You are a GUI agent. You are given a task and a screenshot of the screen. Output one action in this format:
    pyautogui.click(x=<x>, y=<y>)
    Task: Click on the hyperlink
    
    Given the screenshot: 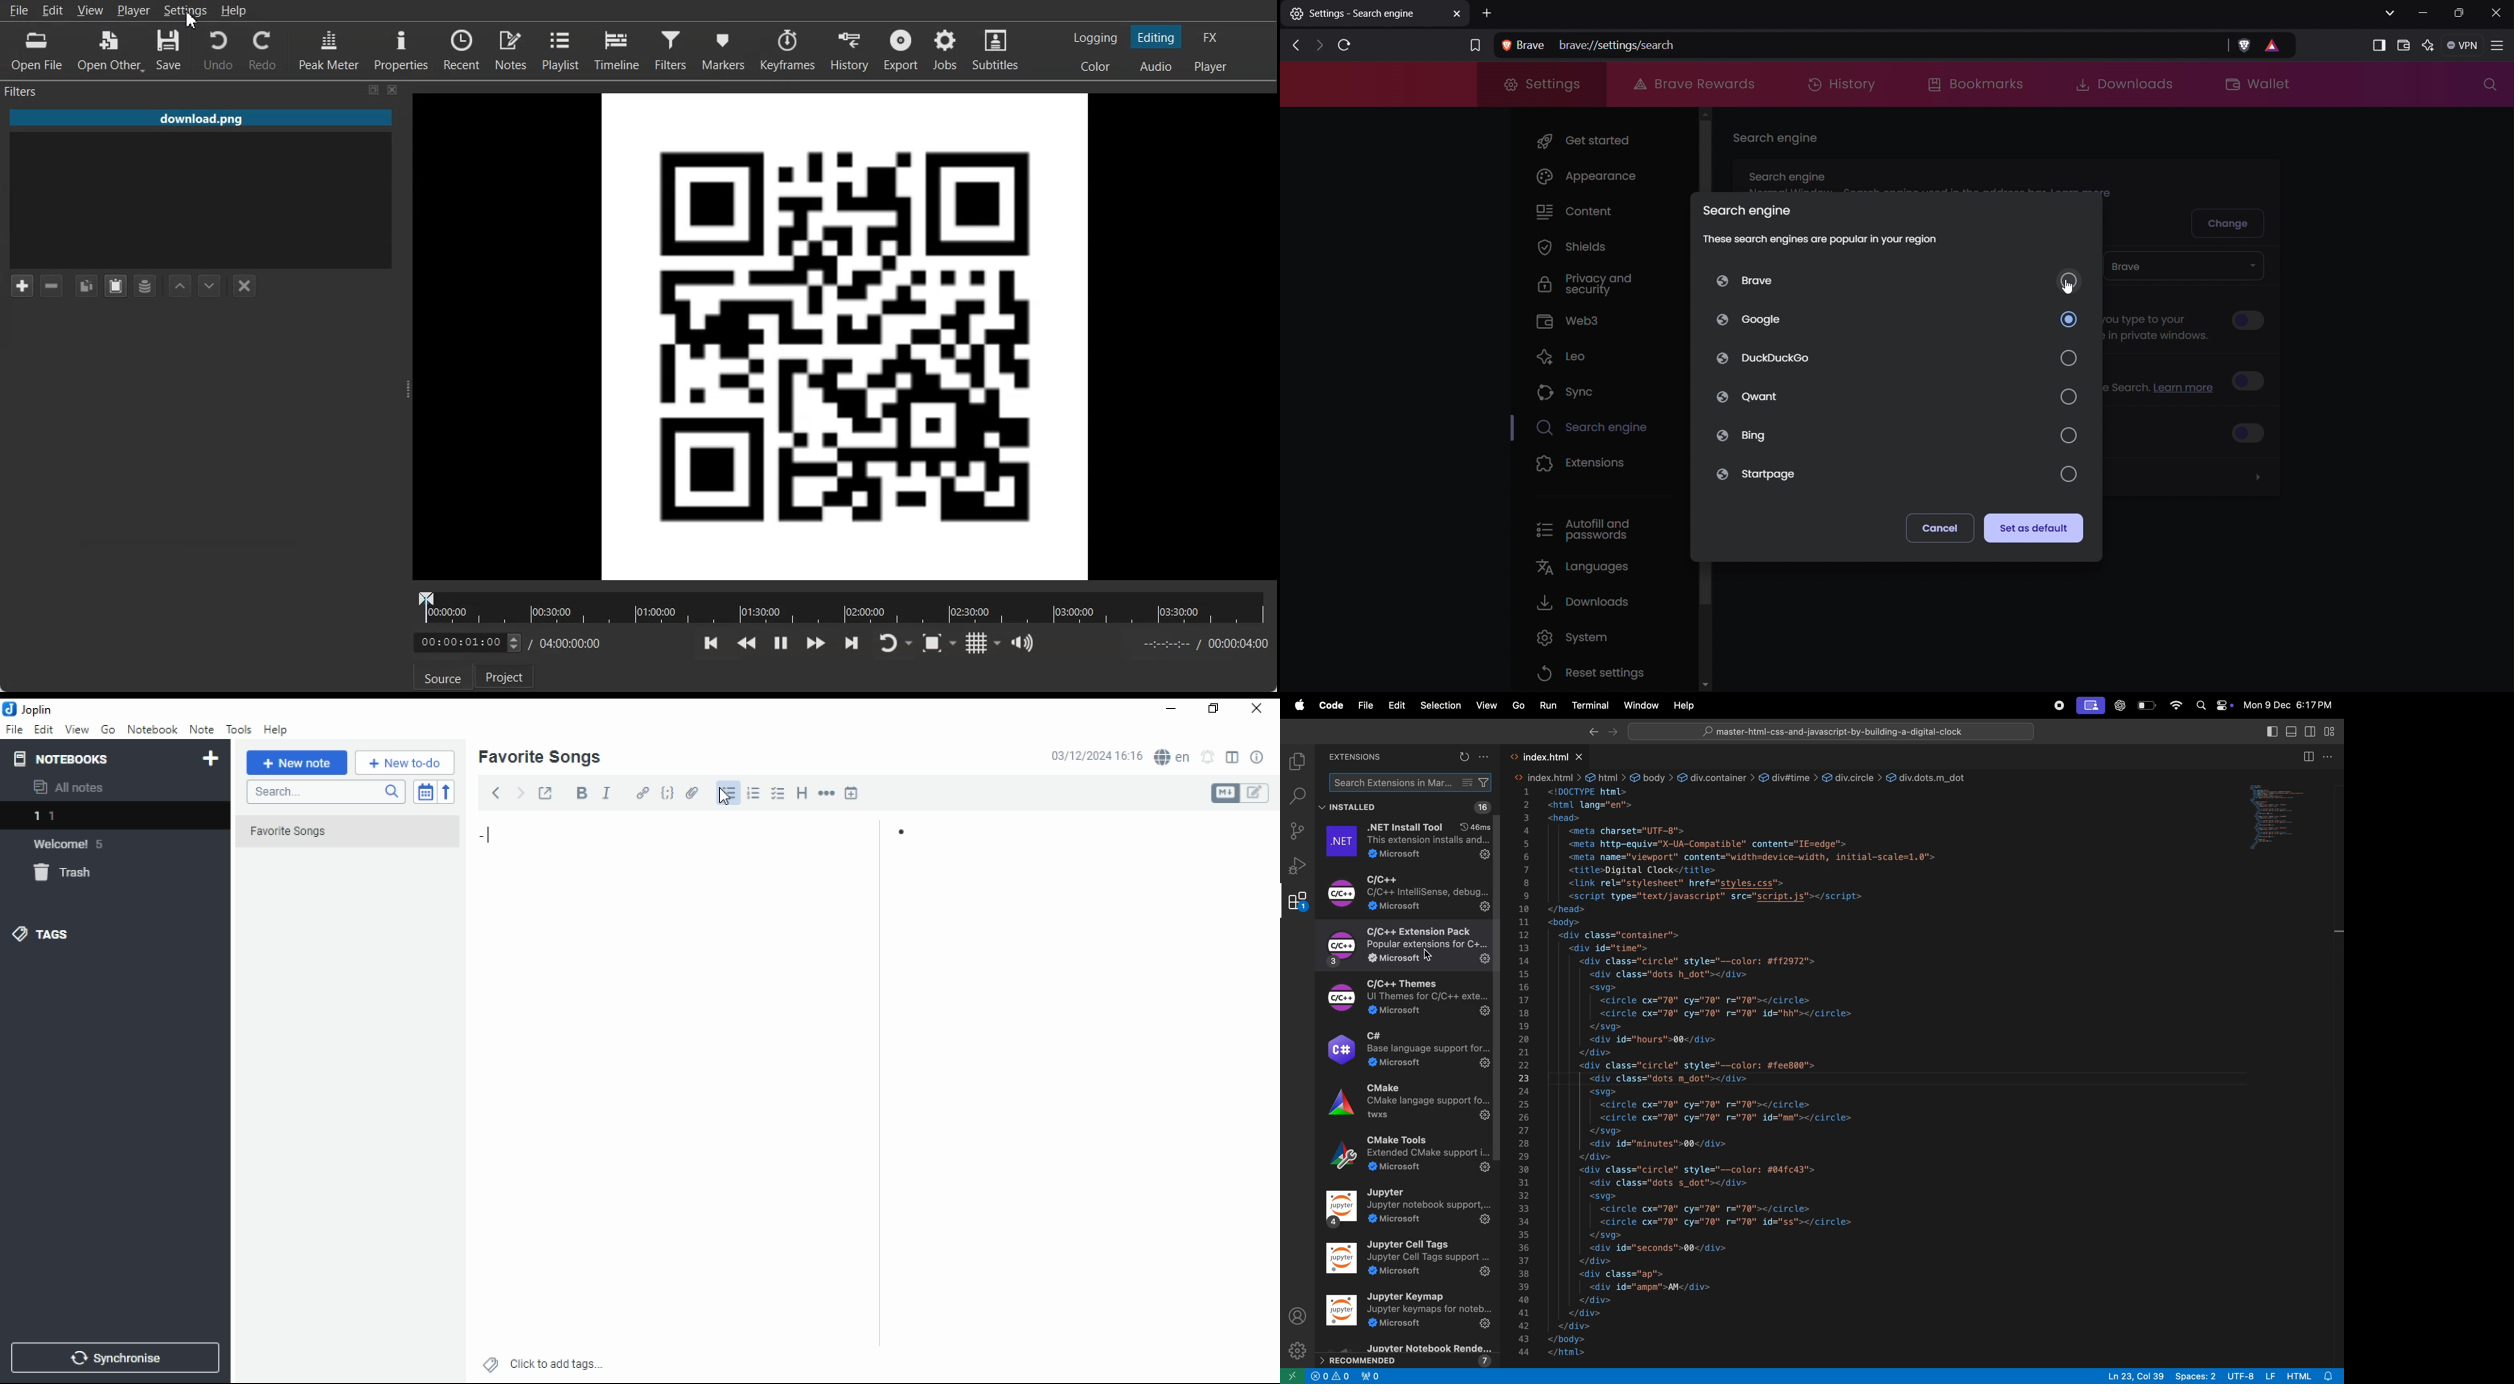 What is the action you would take?
    pyautogui.click(x=643, y=792)
    